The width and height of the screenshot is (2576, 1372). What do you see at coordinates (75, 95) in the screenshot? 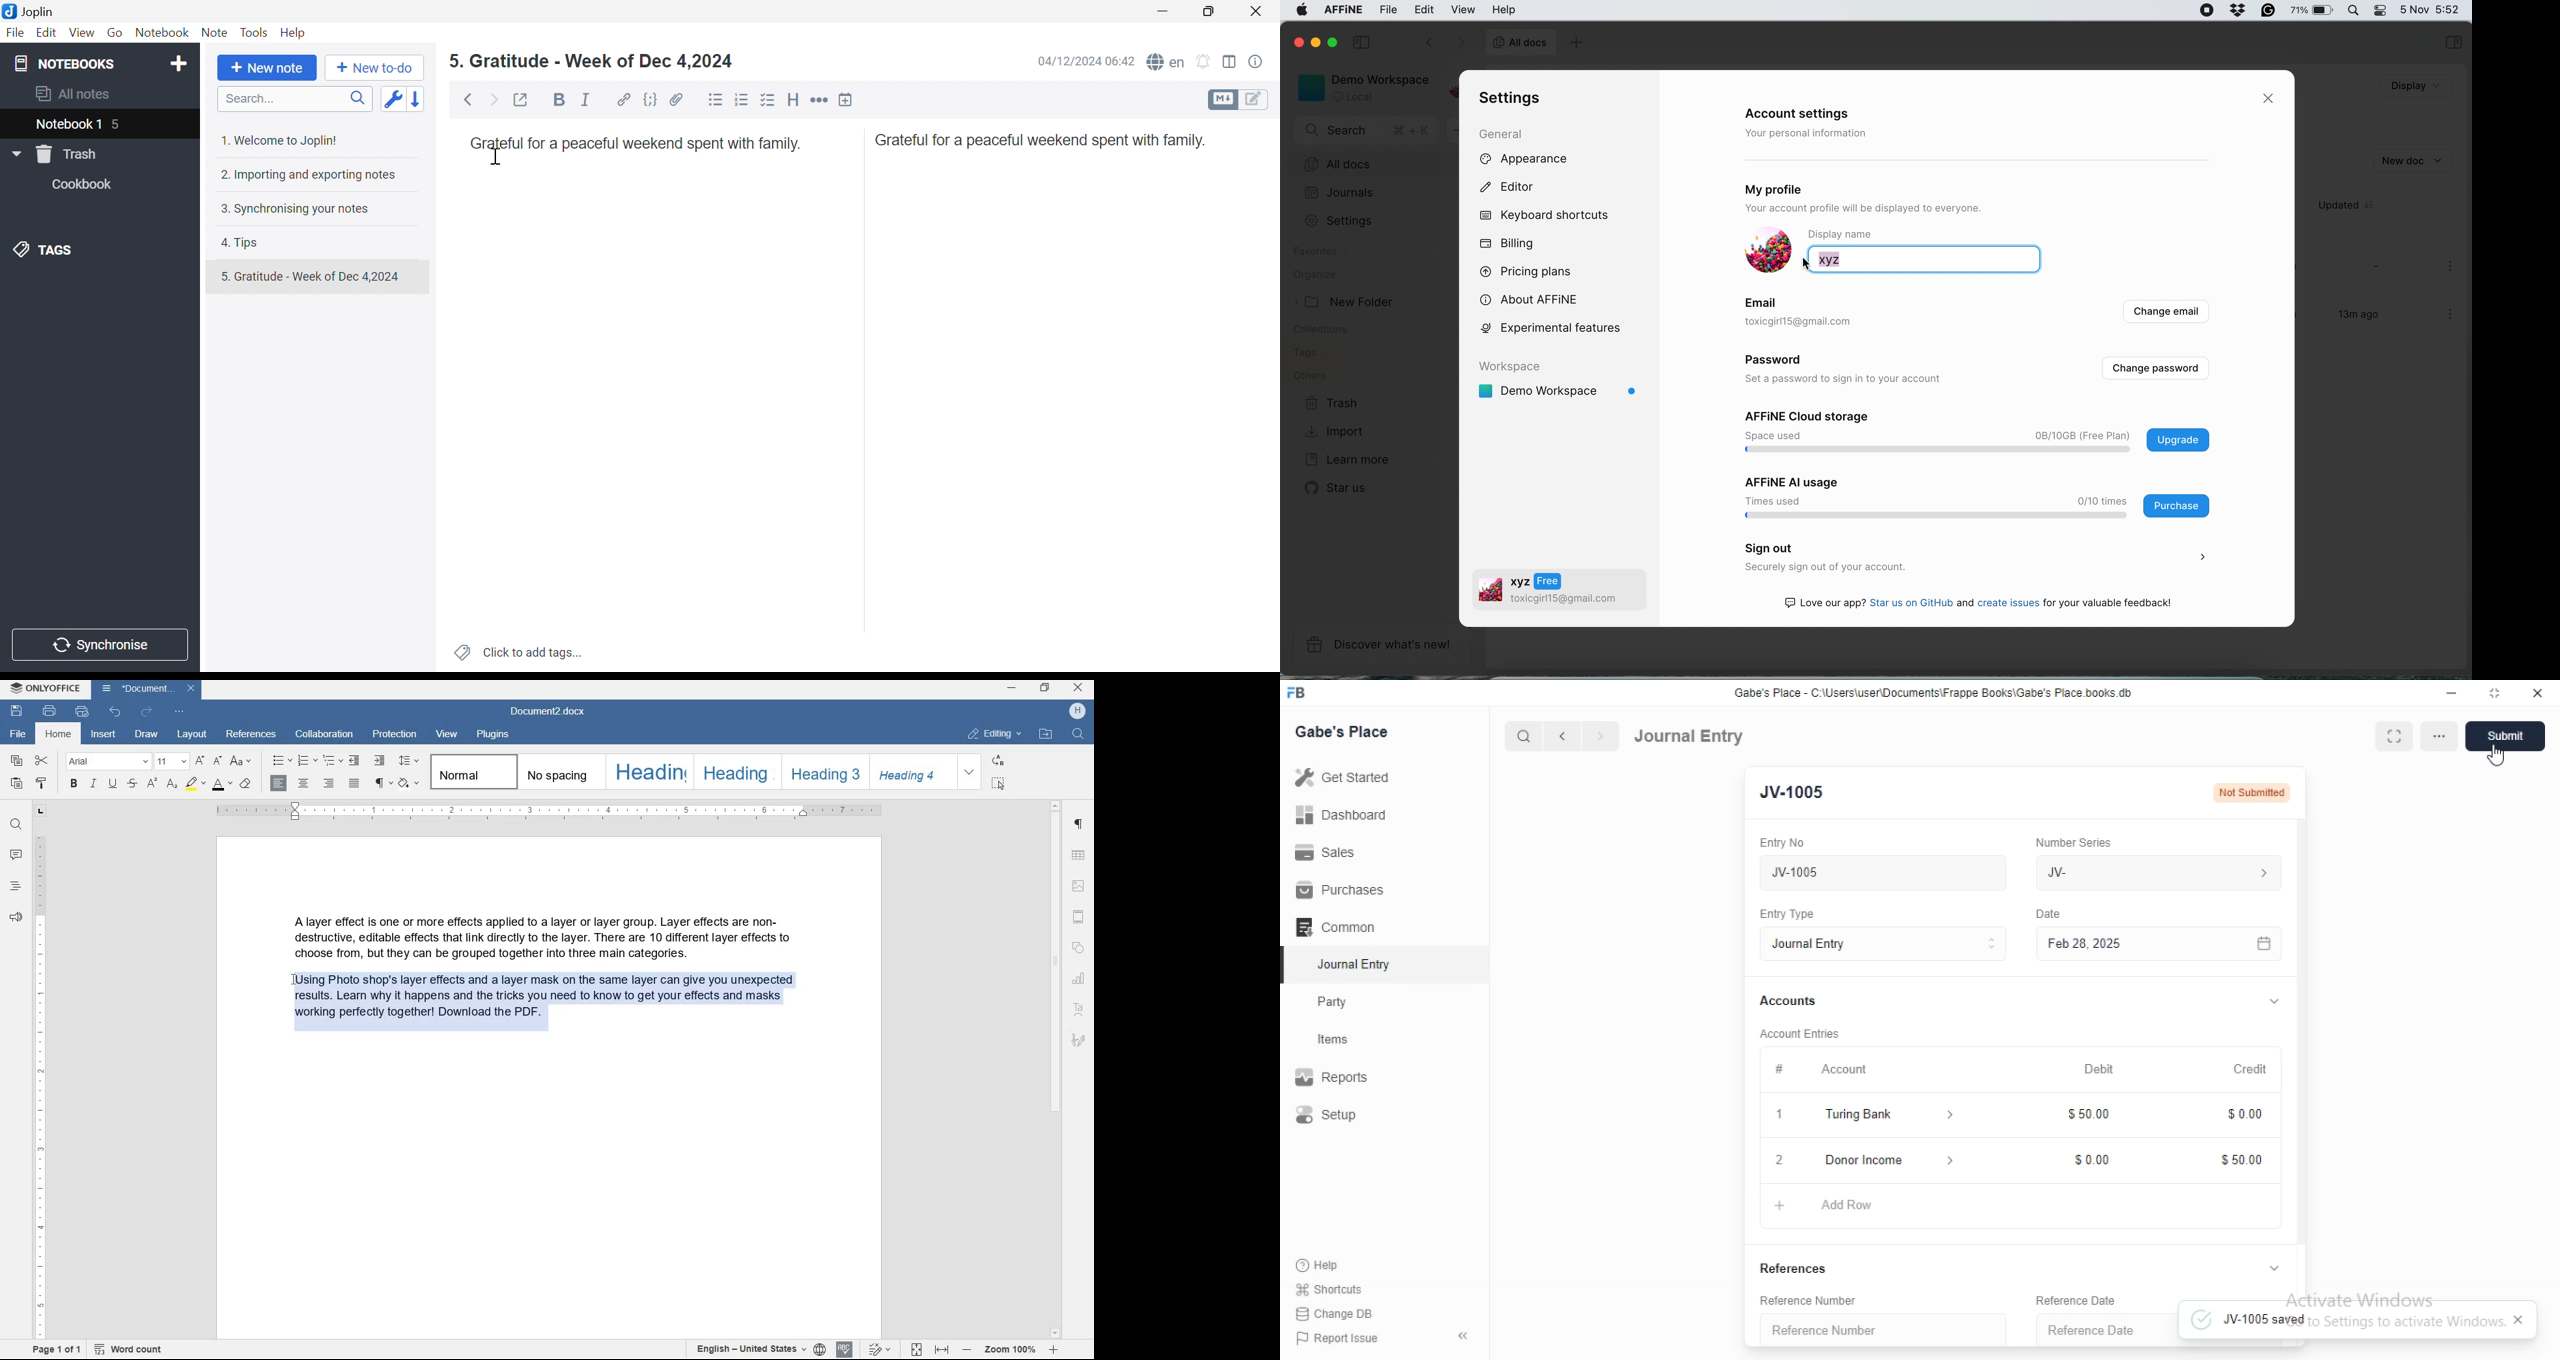
I see `All notes` at bounding box center [75, 95].